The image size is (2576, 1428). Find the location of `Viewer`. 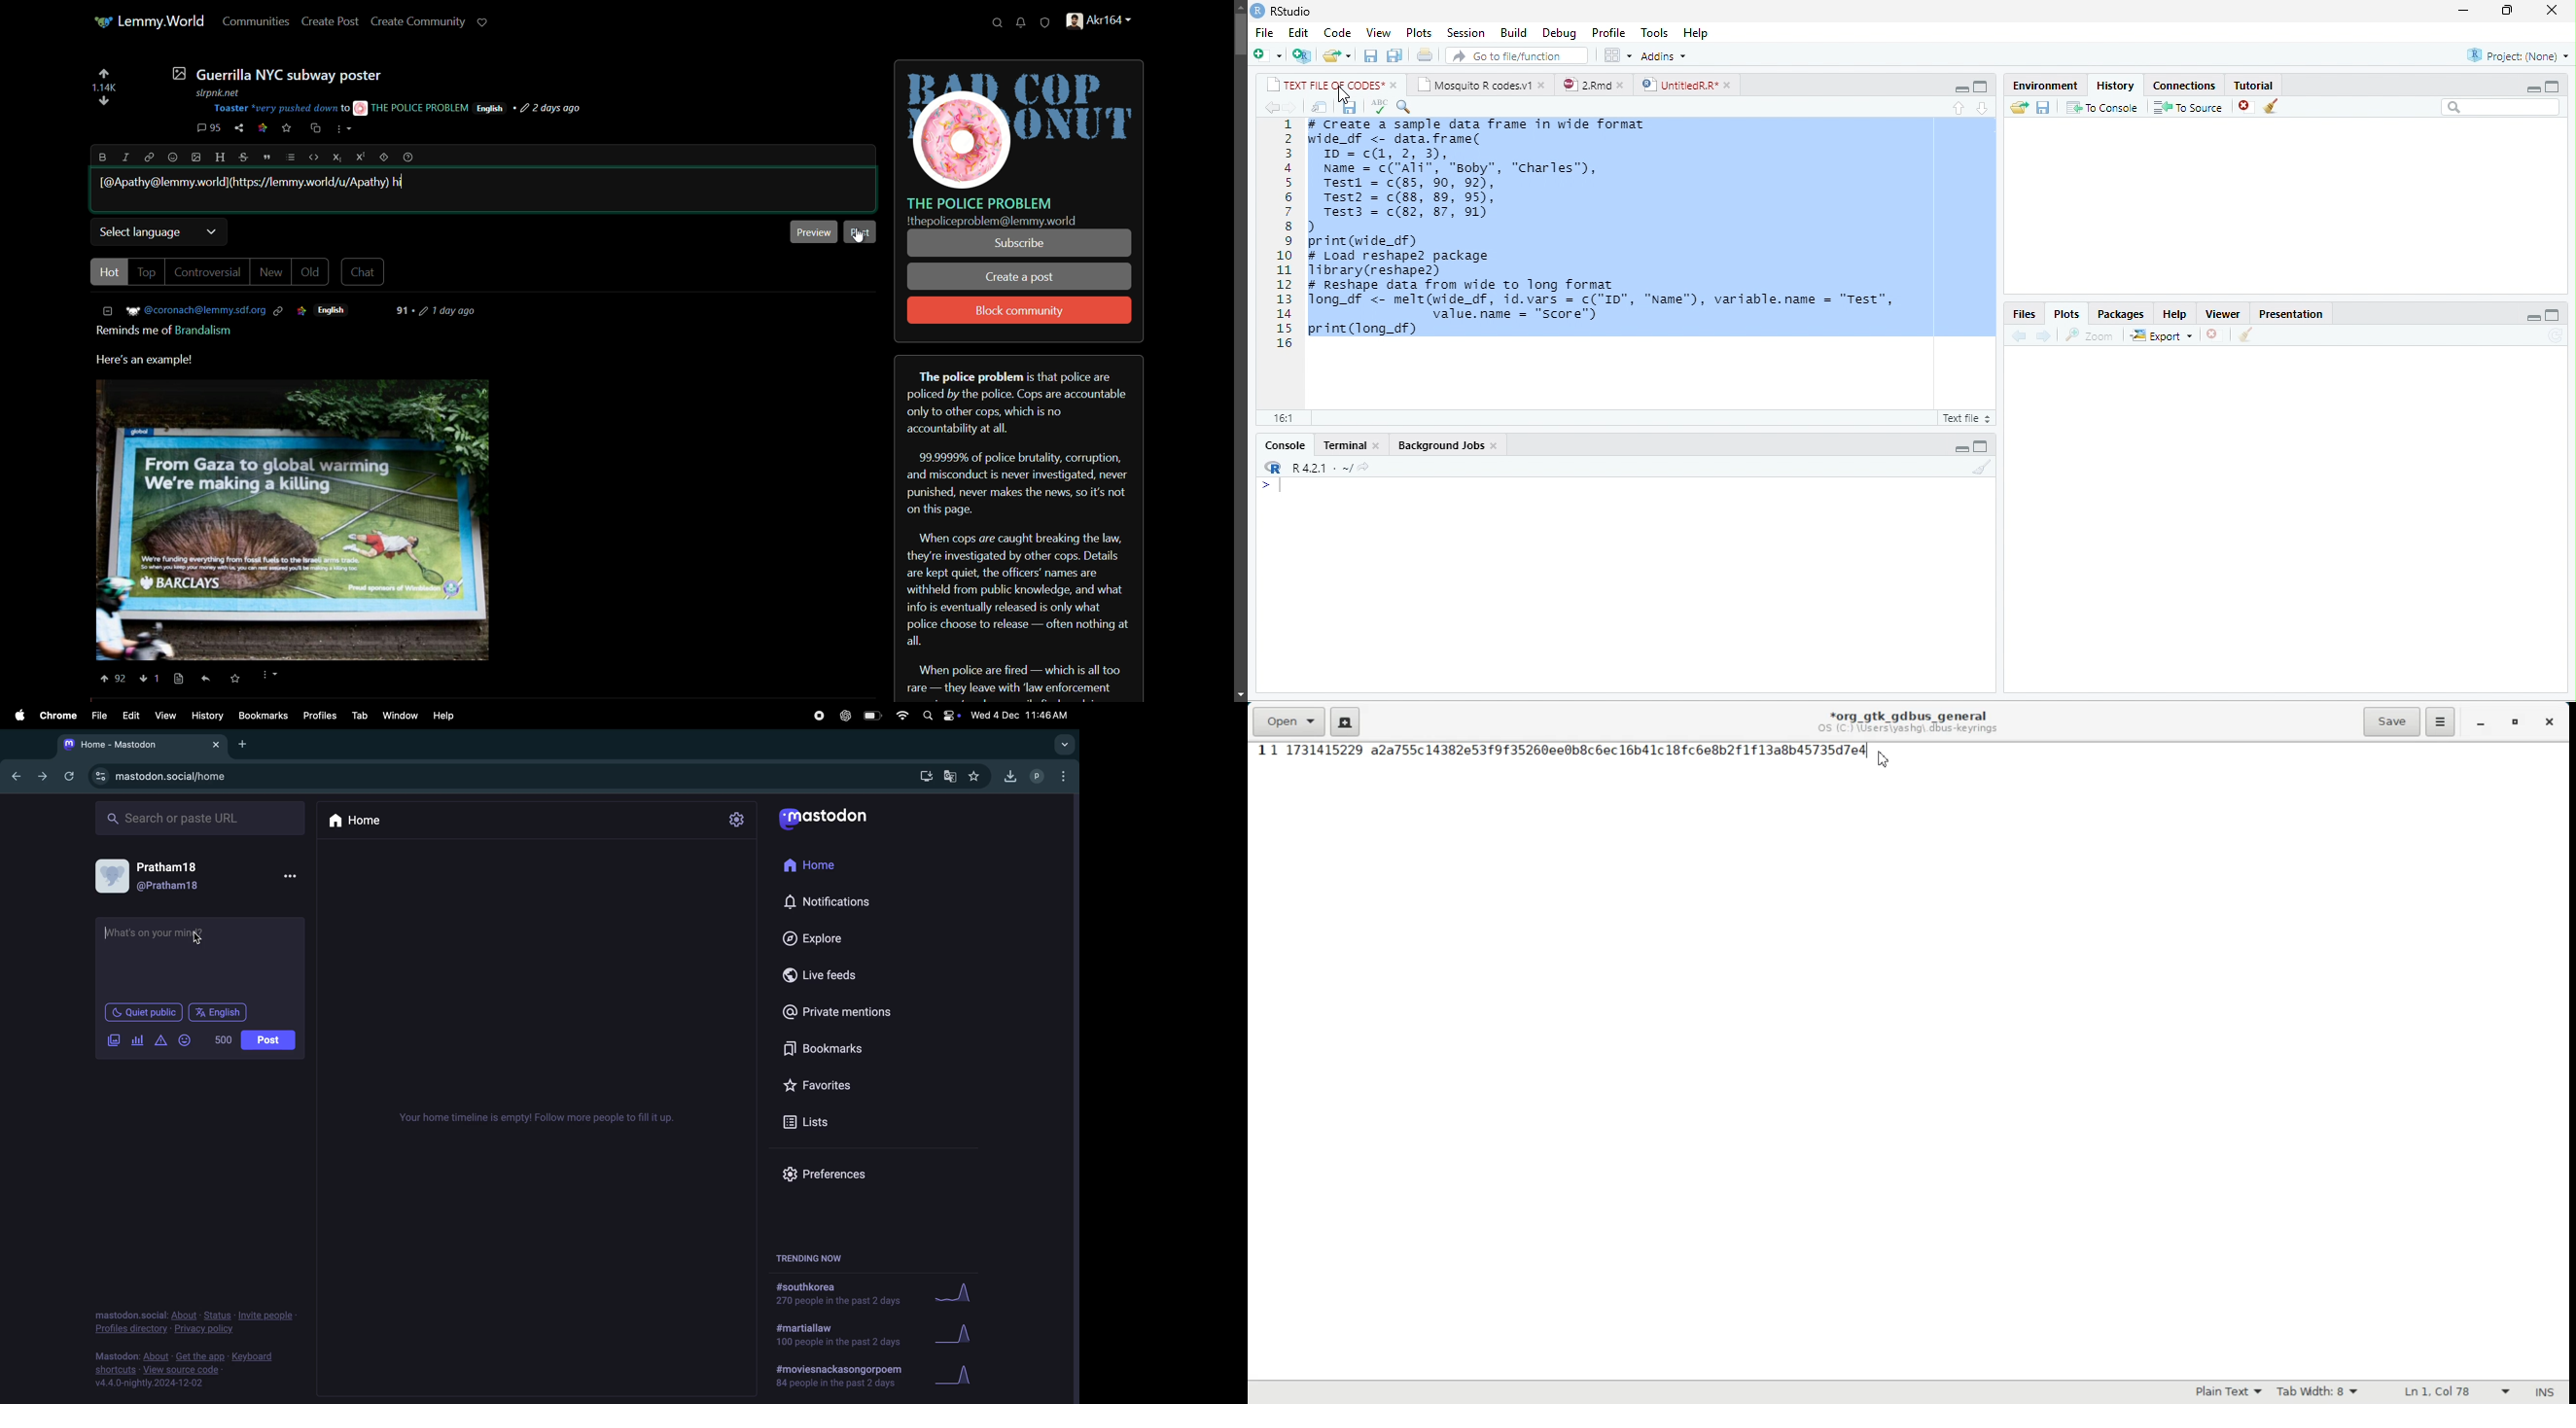

Viewer is located at coordinates (2223, 314).